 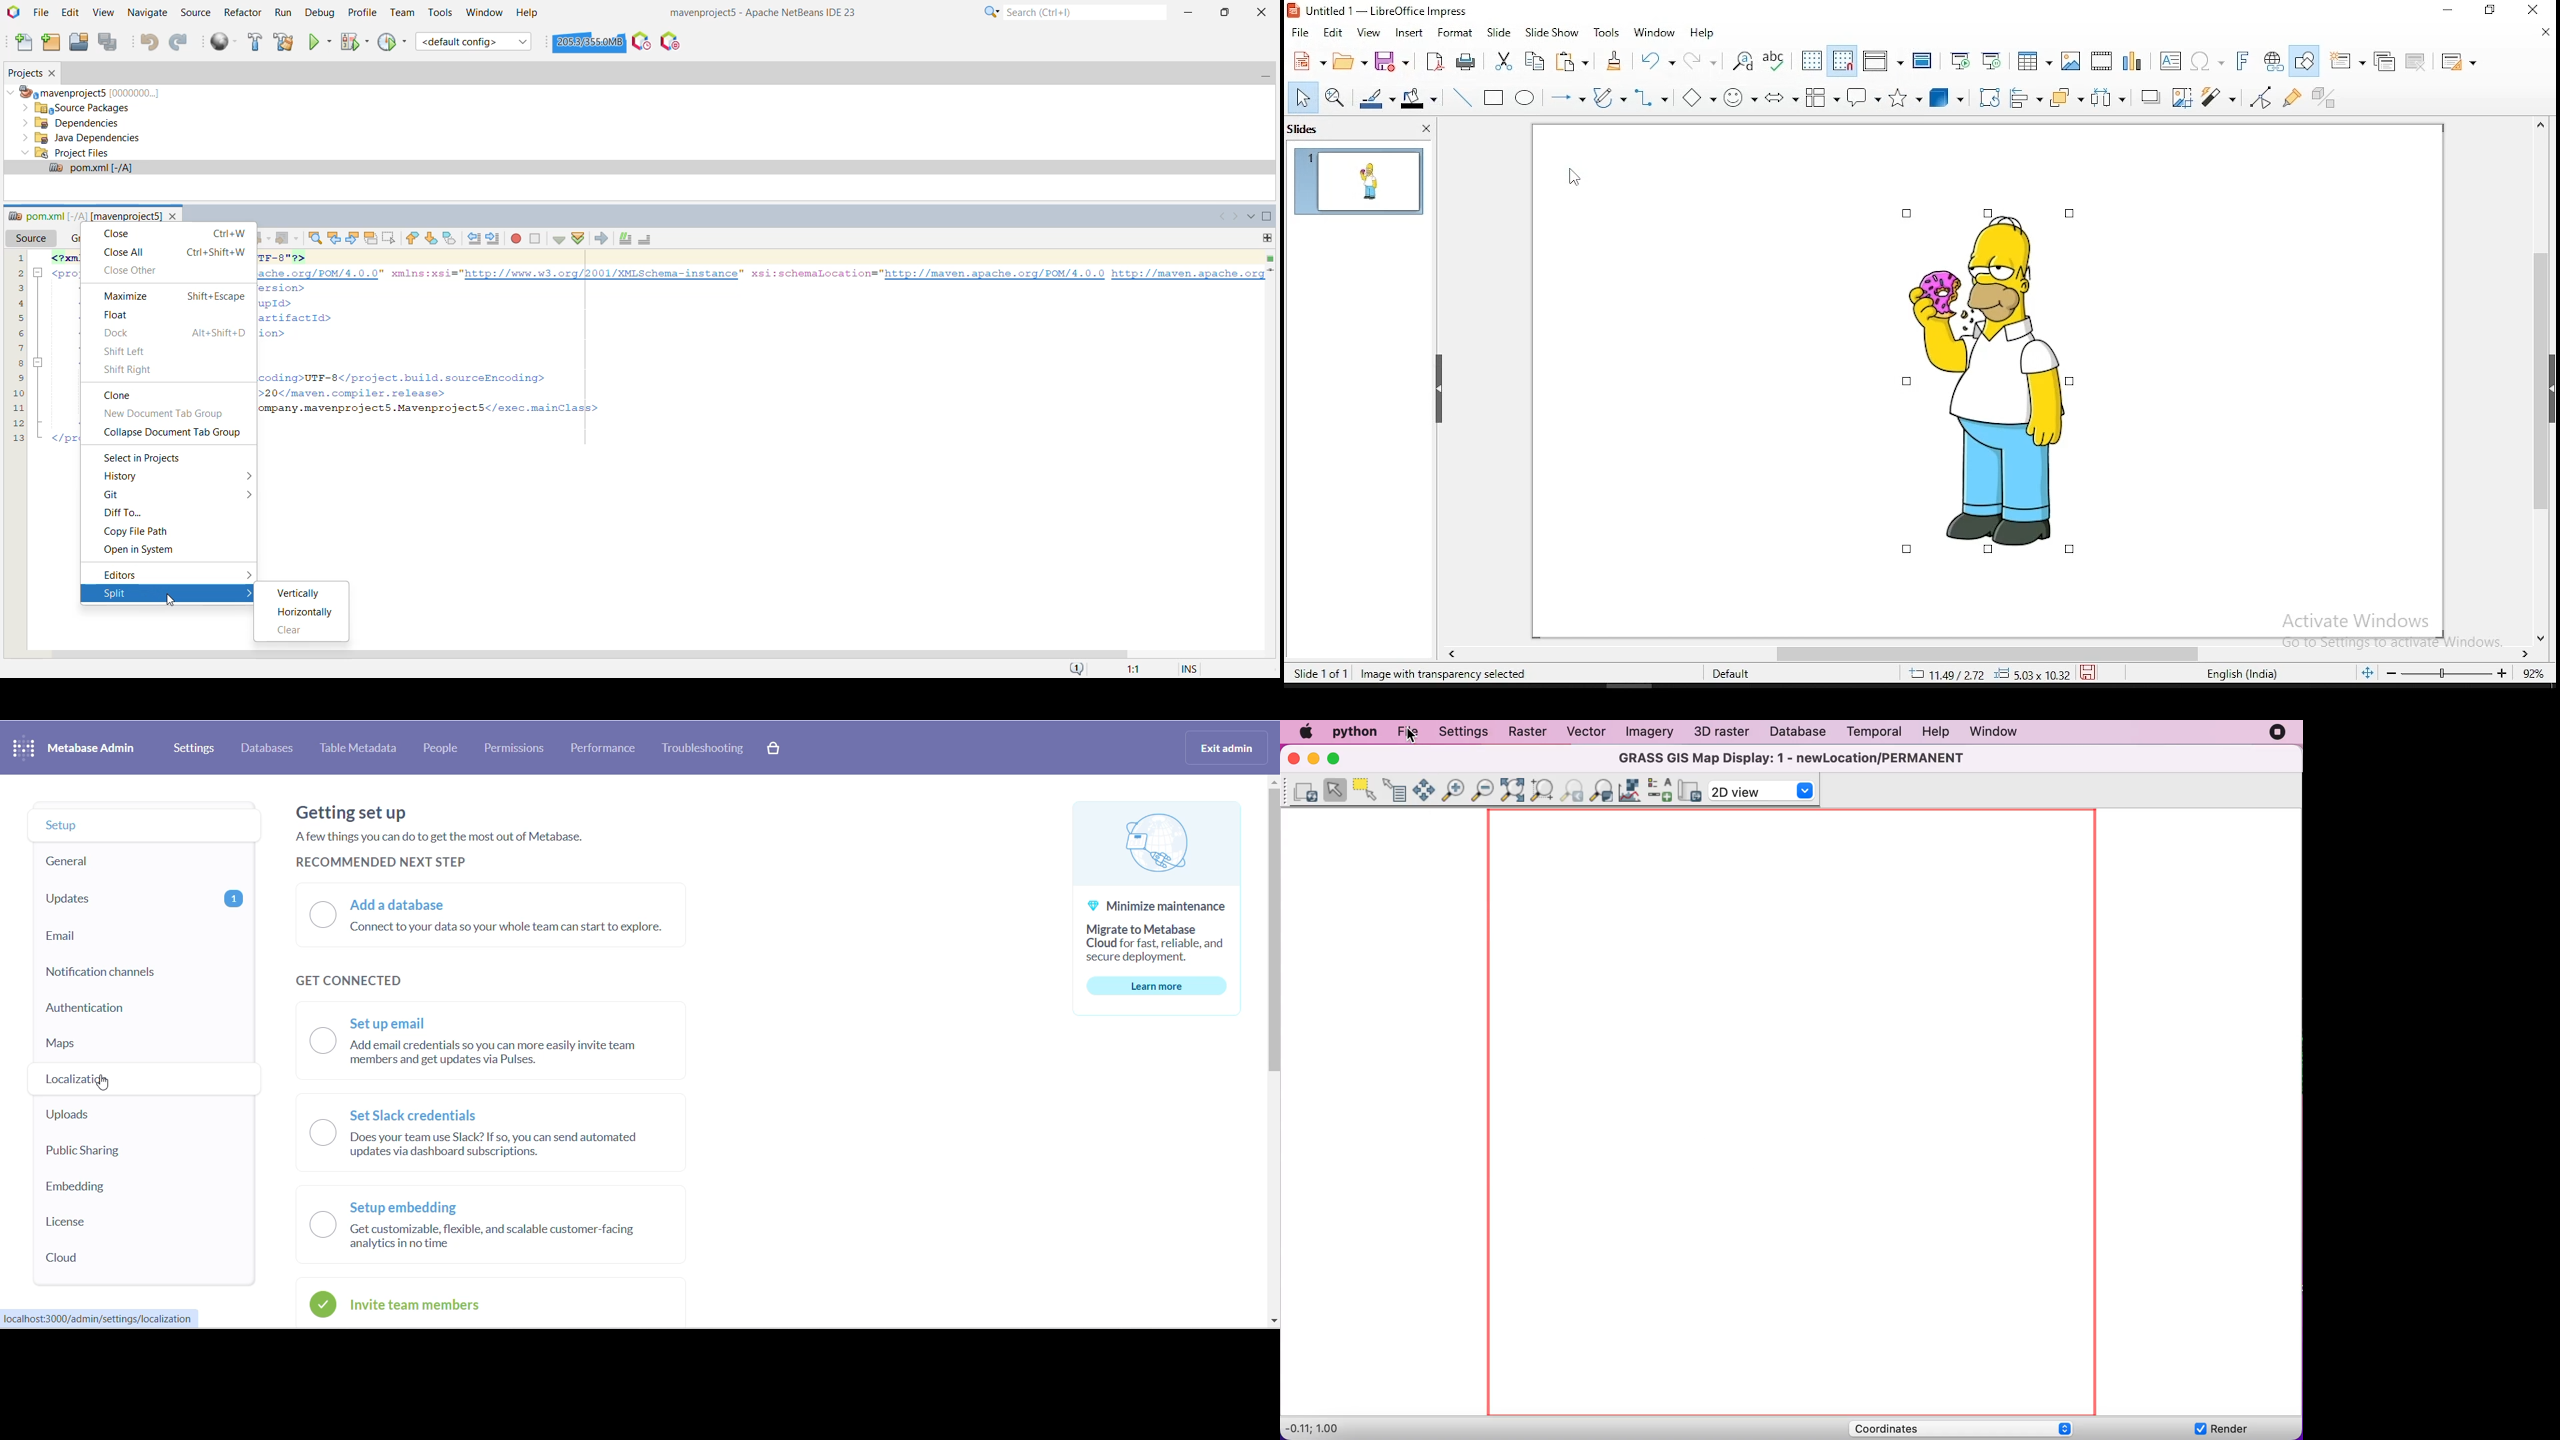 What do you see at coordinates (2251, 675) in the screenshot?
I see `english (india)` at bounding box center [2251, 675].